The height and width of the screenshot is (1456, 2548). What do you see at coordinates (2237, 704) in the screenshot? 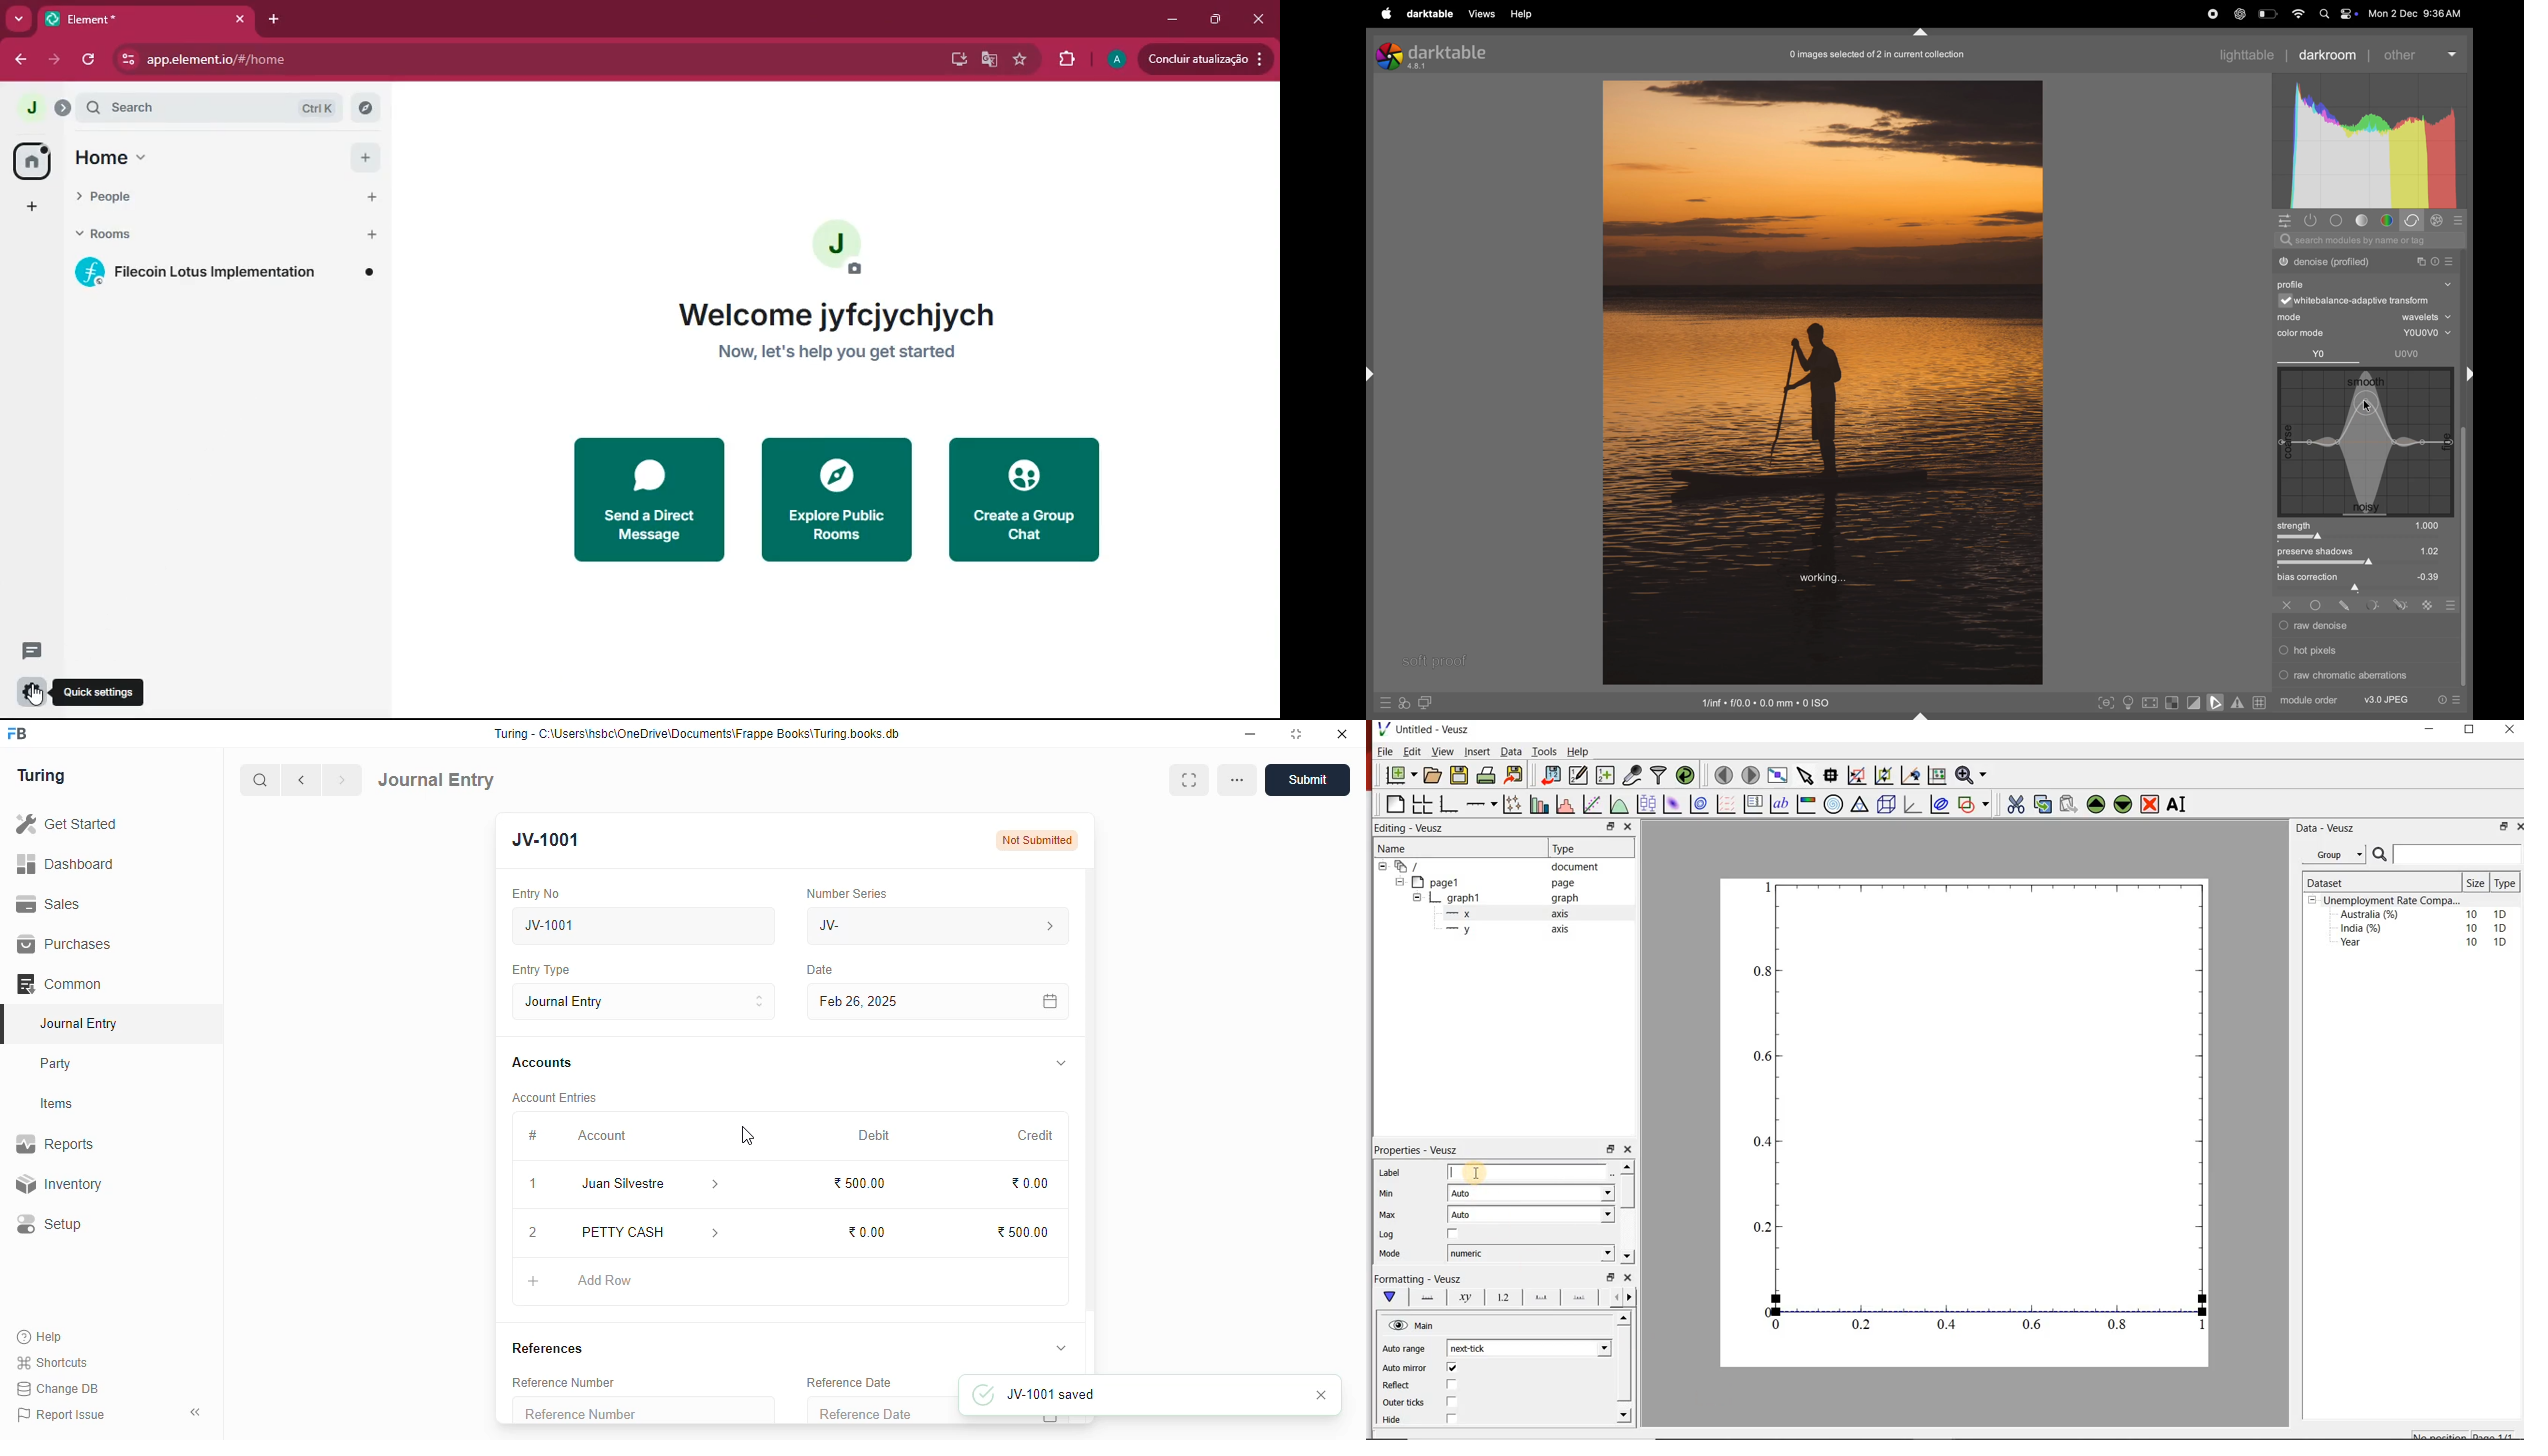
I see `toggle gamut checking` at bounding box center [2237, 704].